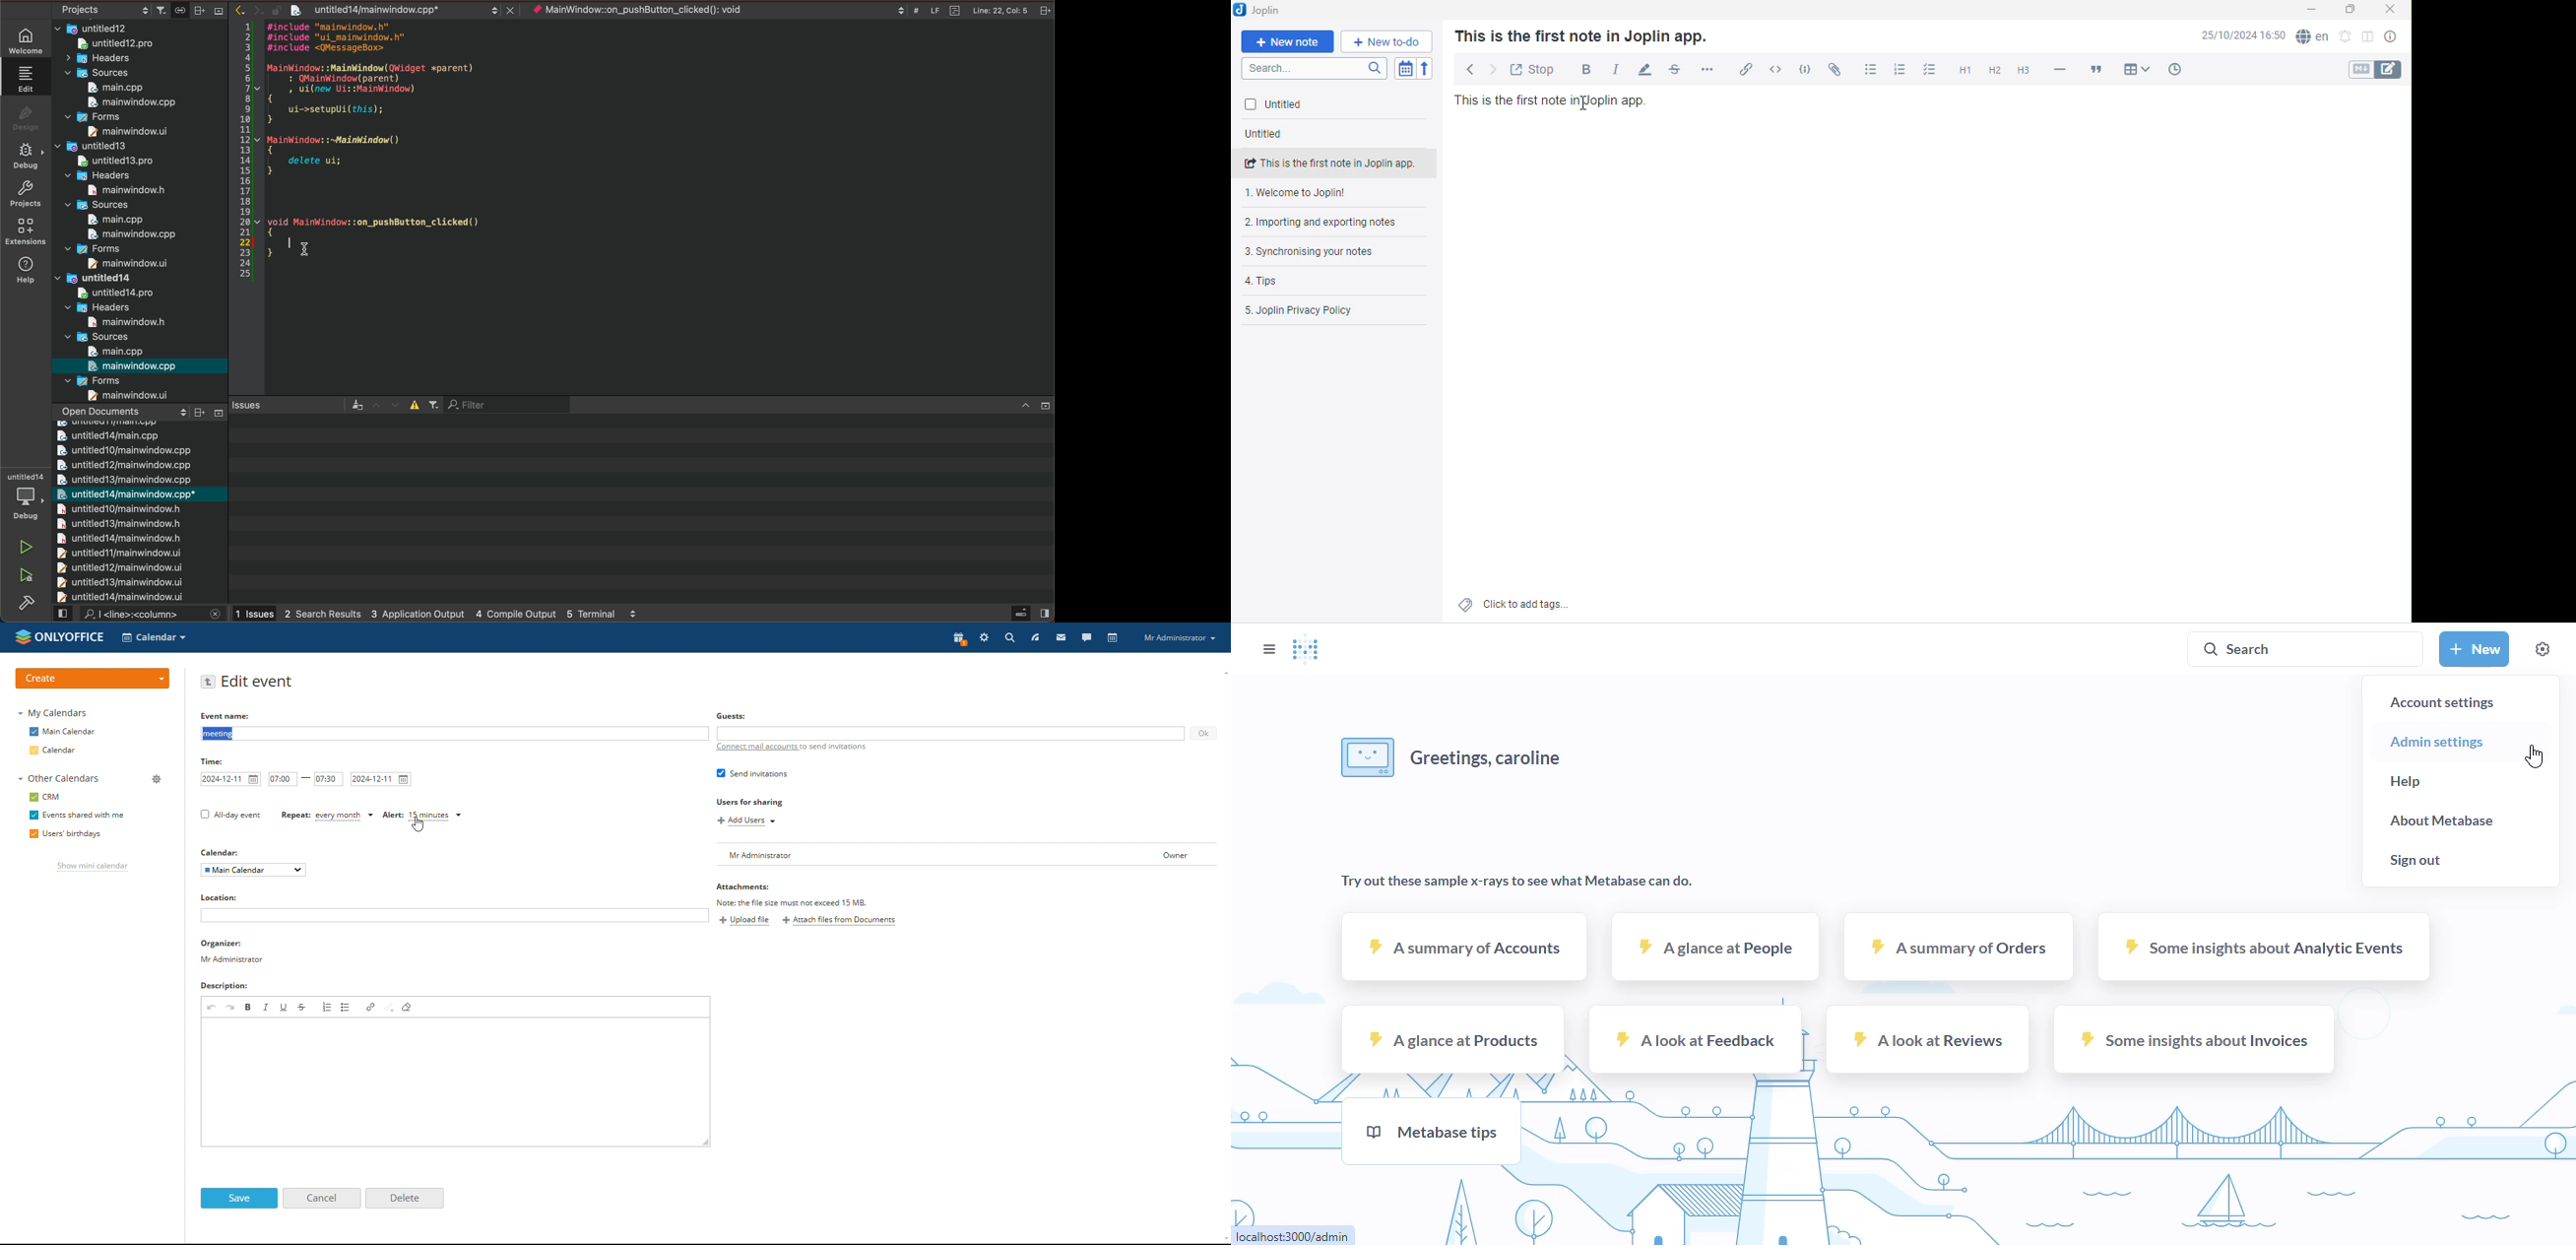 The width and height of the screenshot is (2576, 1260). What do you see at coordinates (132, 395) in the screenshot?
I see `main window` at bounding box center [132, 395].